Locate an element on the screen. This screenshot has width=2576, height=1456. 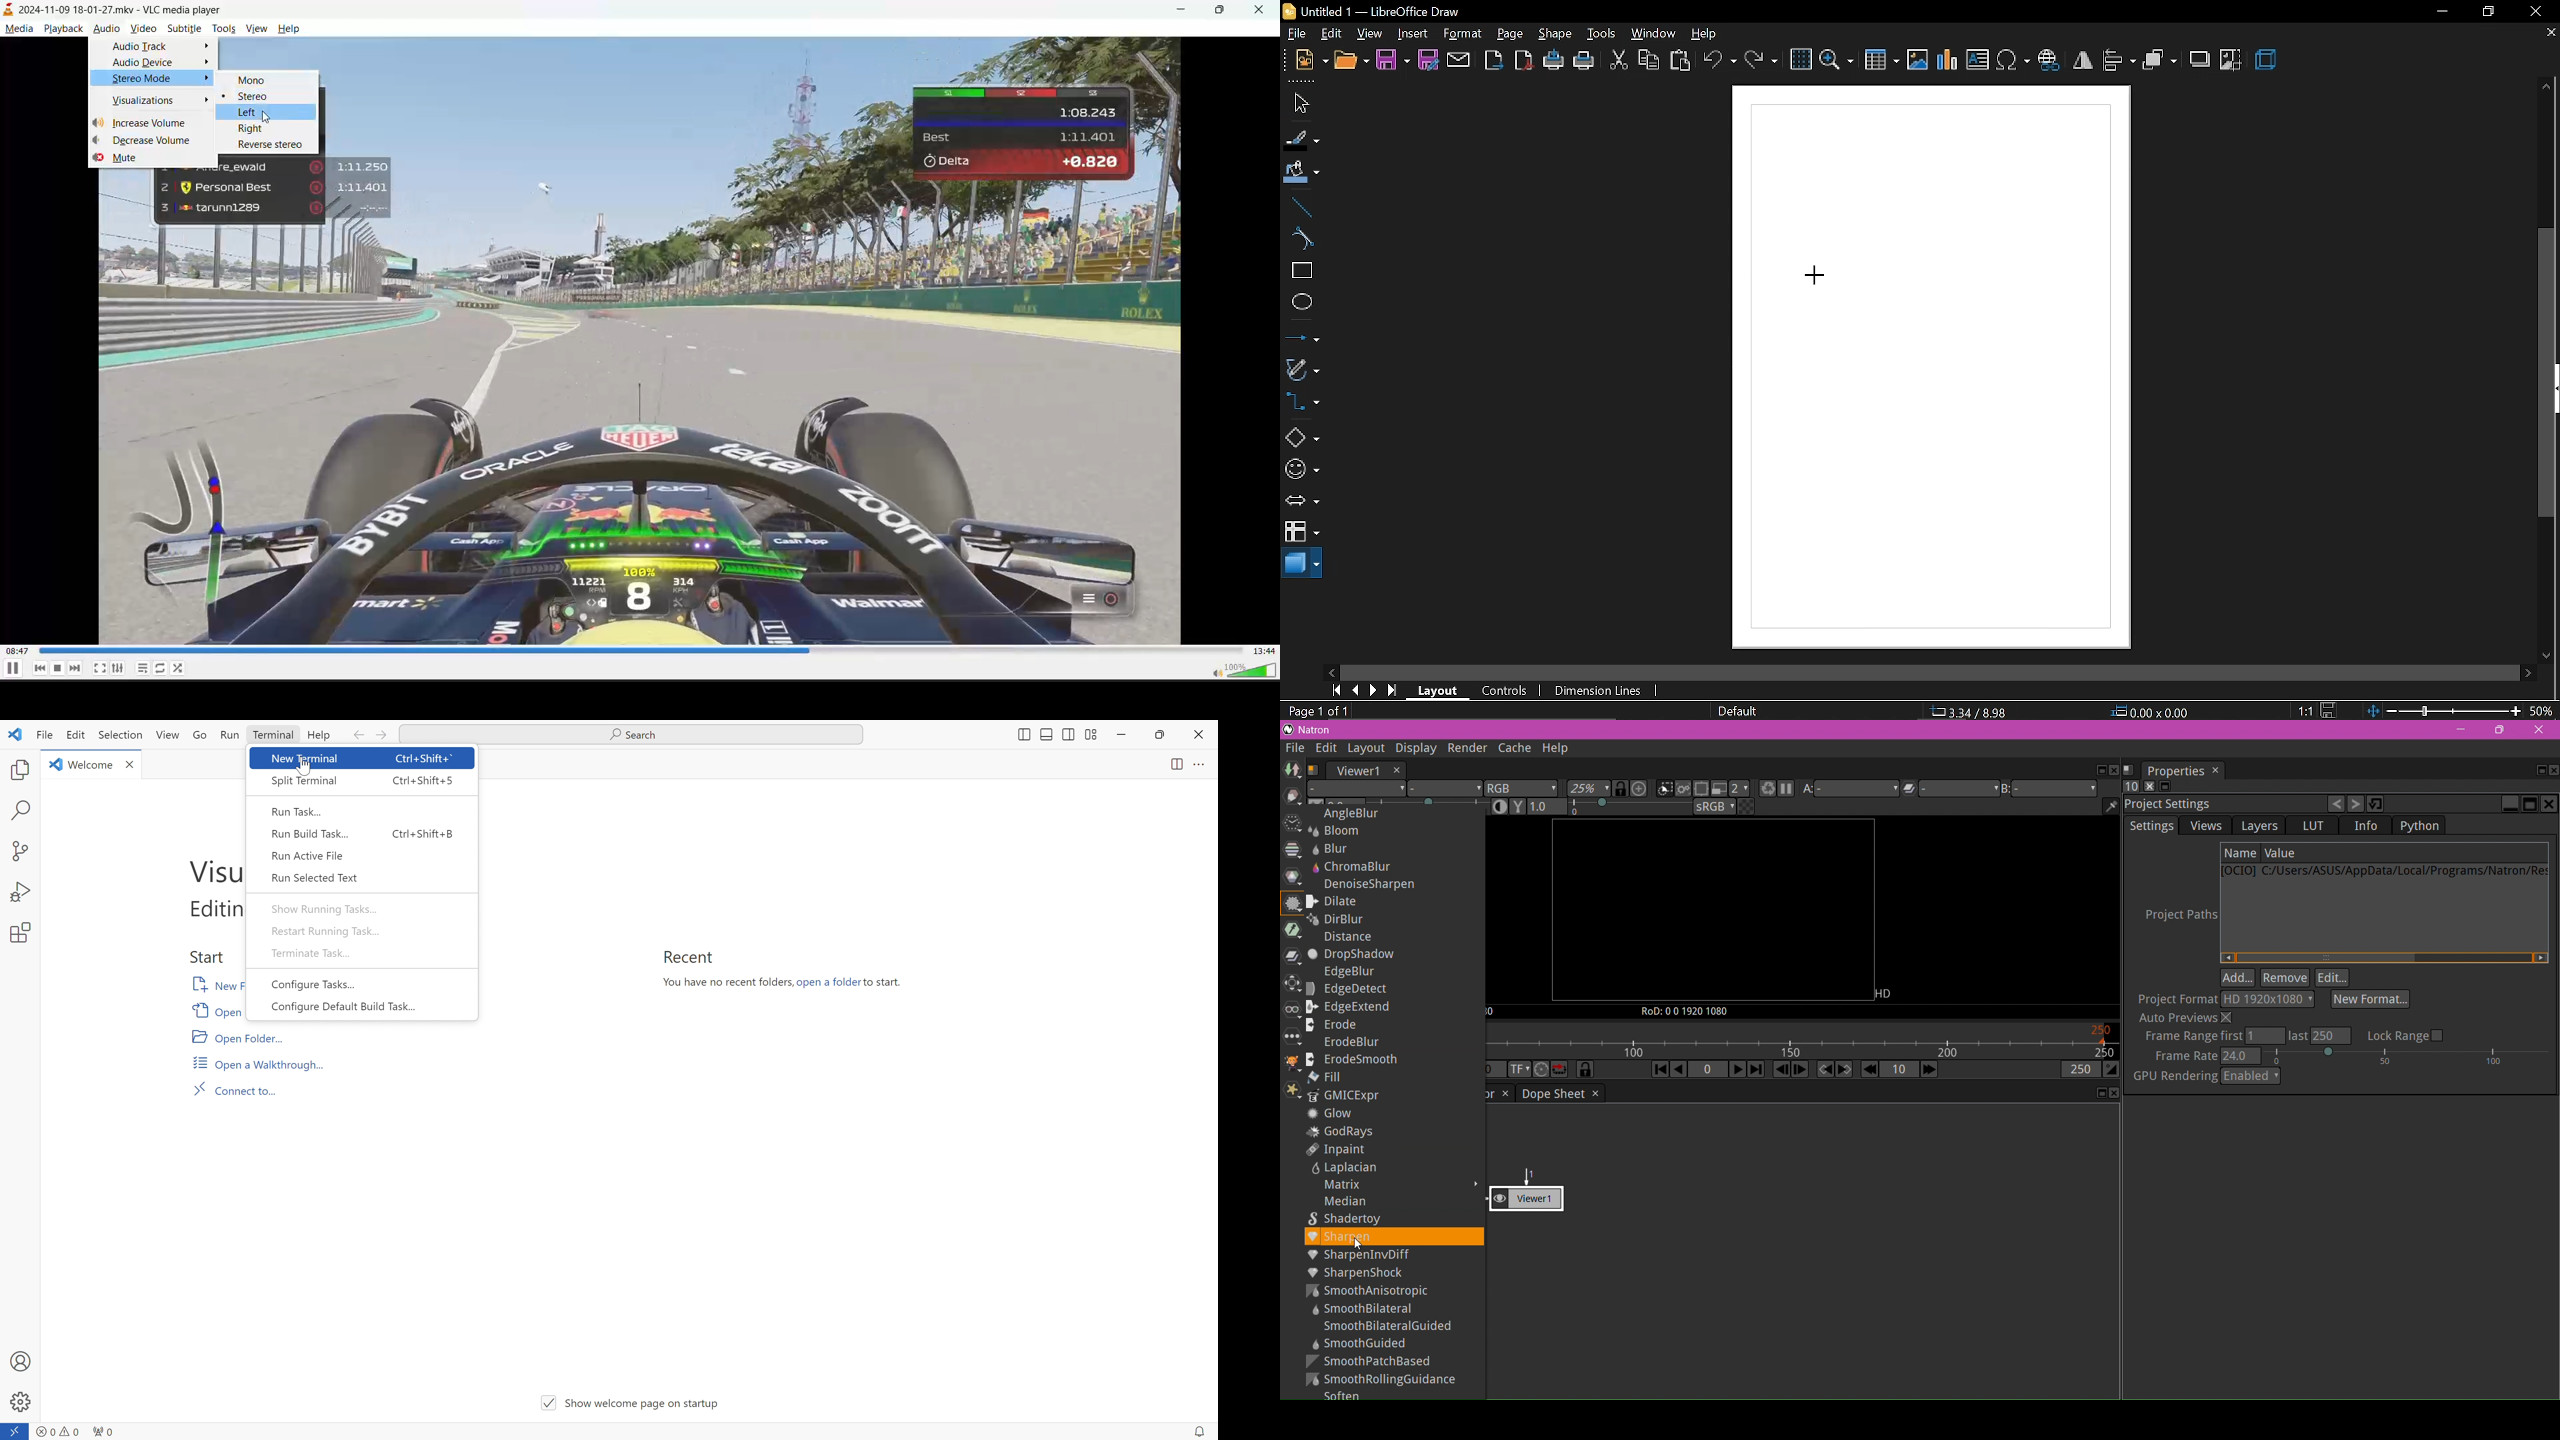
zoom is located at coordinates (1836, 61).